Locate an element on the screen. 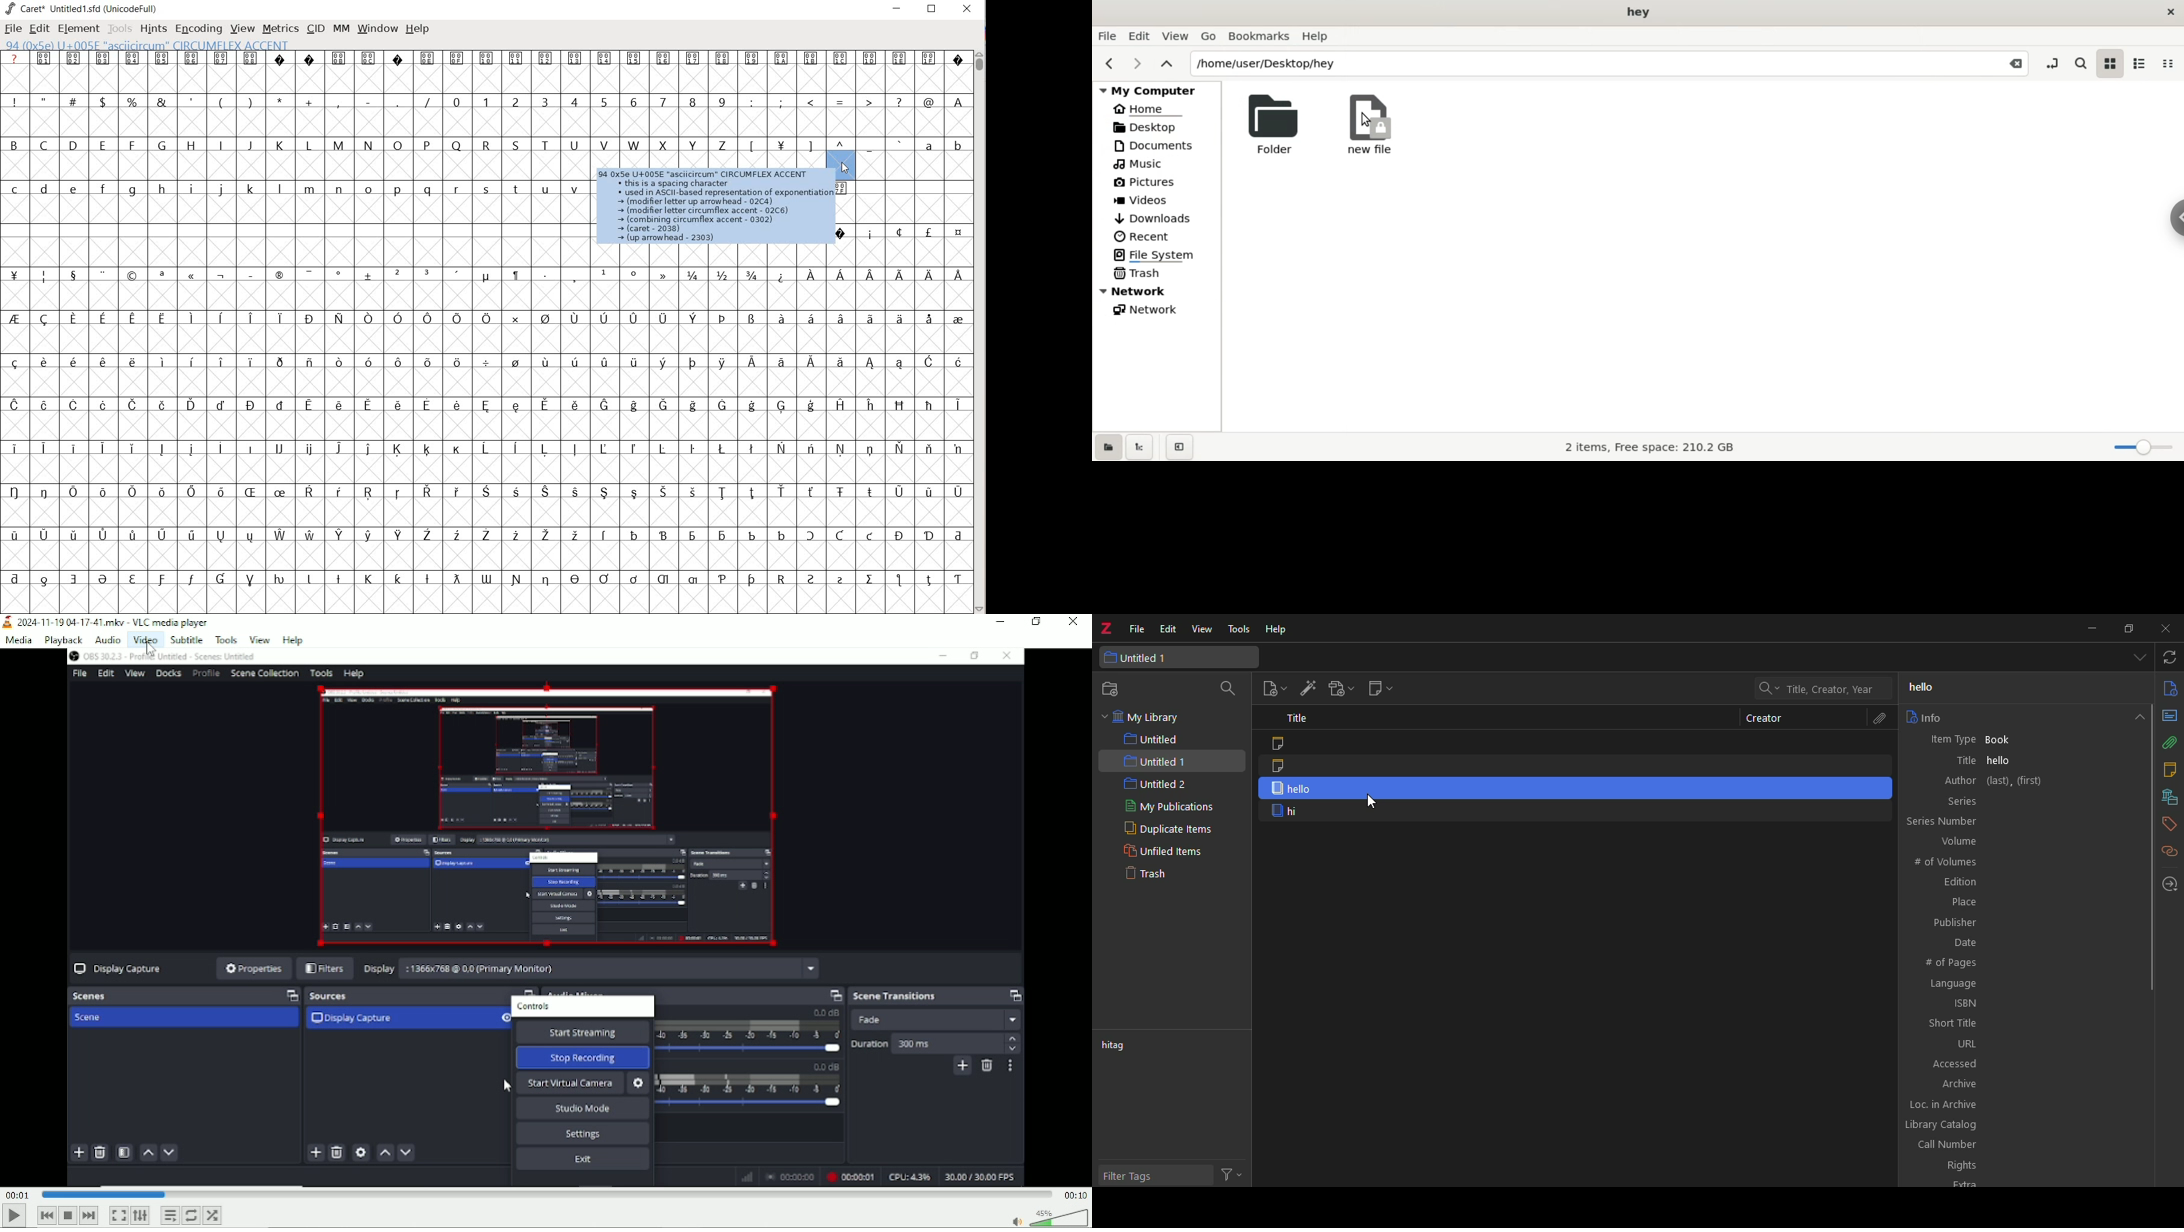 The image size is (2184, 1232). edit is located at coordinates (1168, 631).